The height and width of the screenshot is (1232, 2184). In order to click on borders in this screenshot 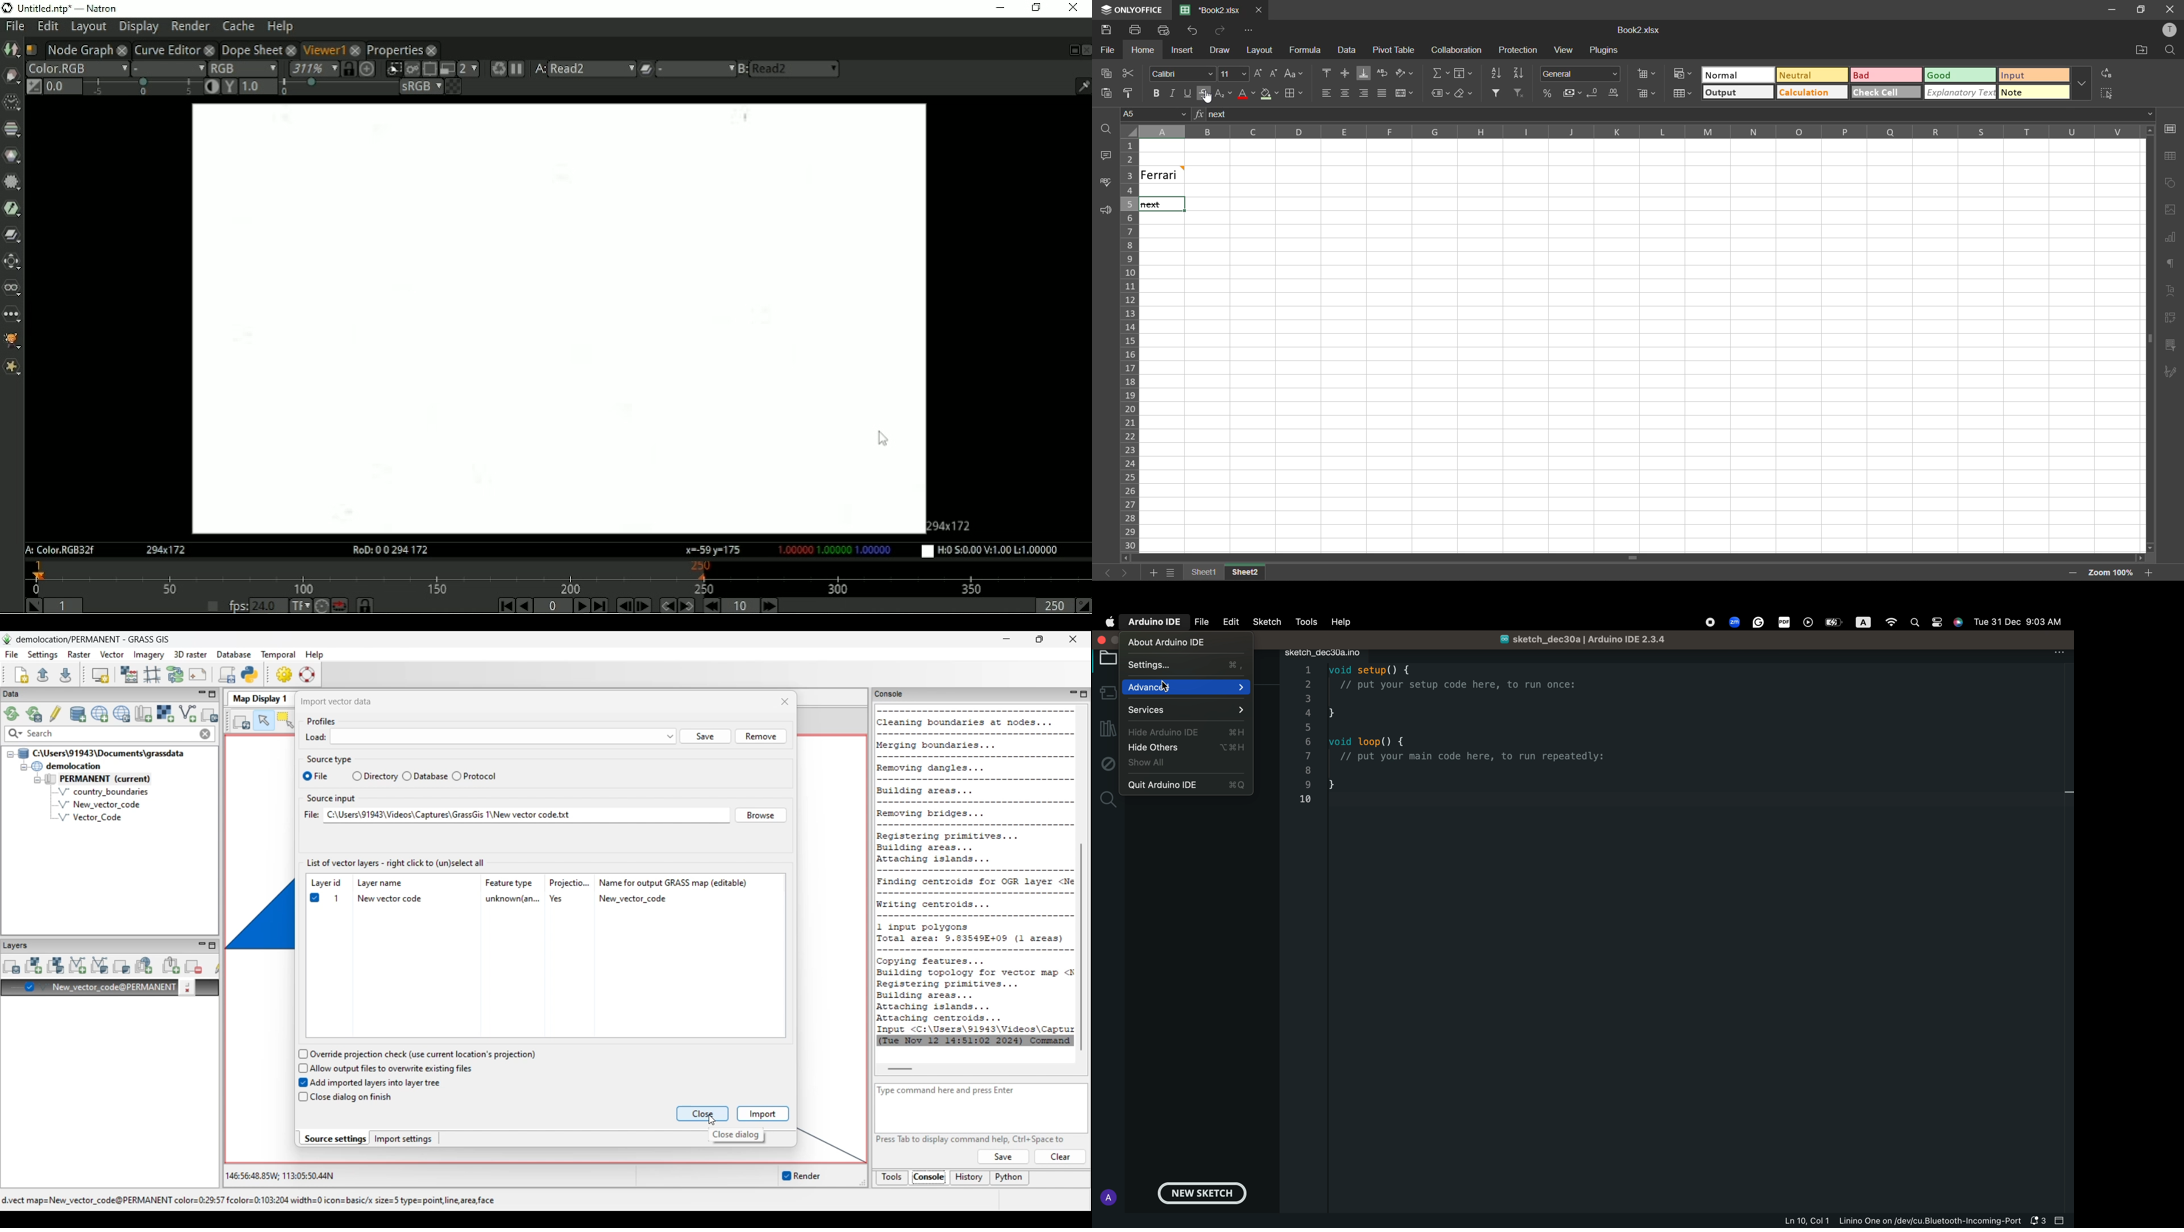, I will do `click(1294, 94)`.